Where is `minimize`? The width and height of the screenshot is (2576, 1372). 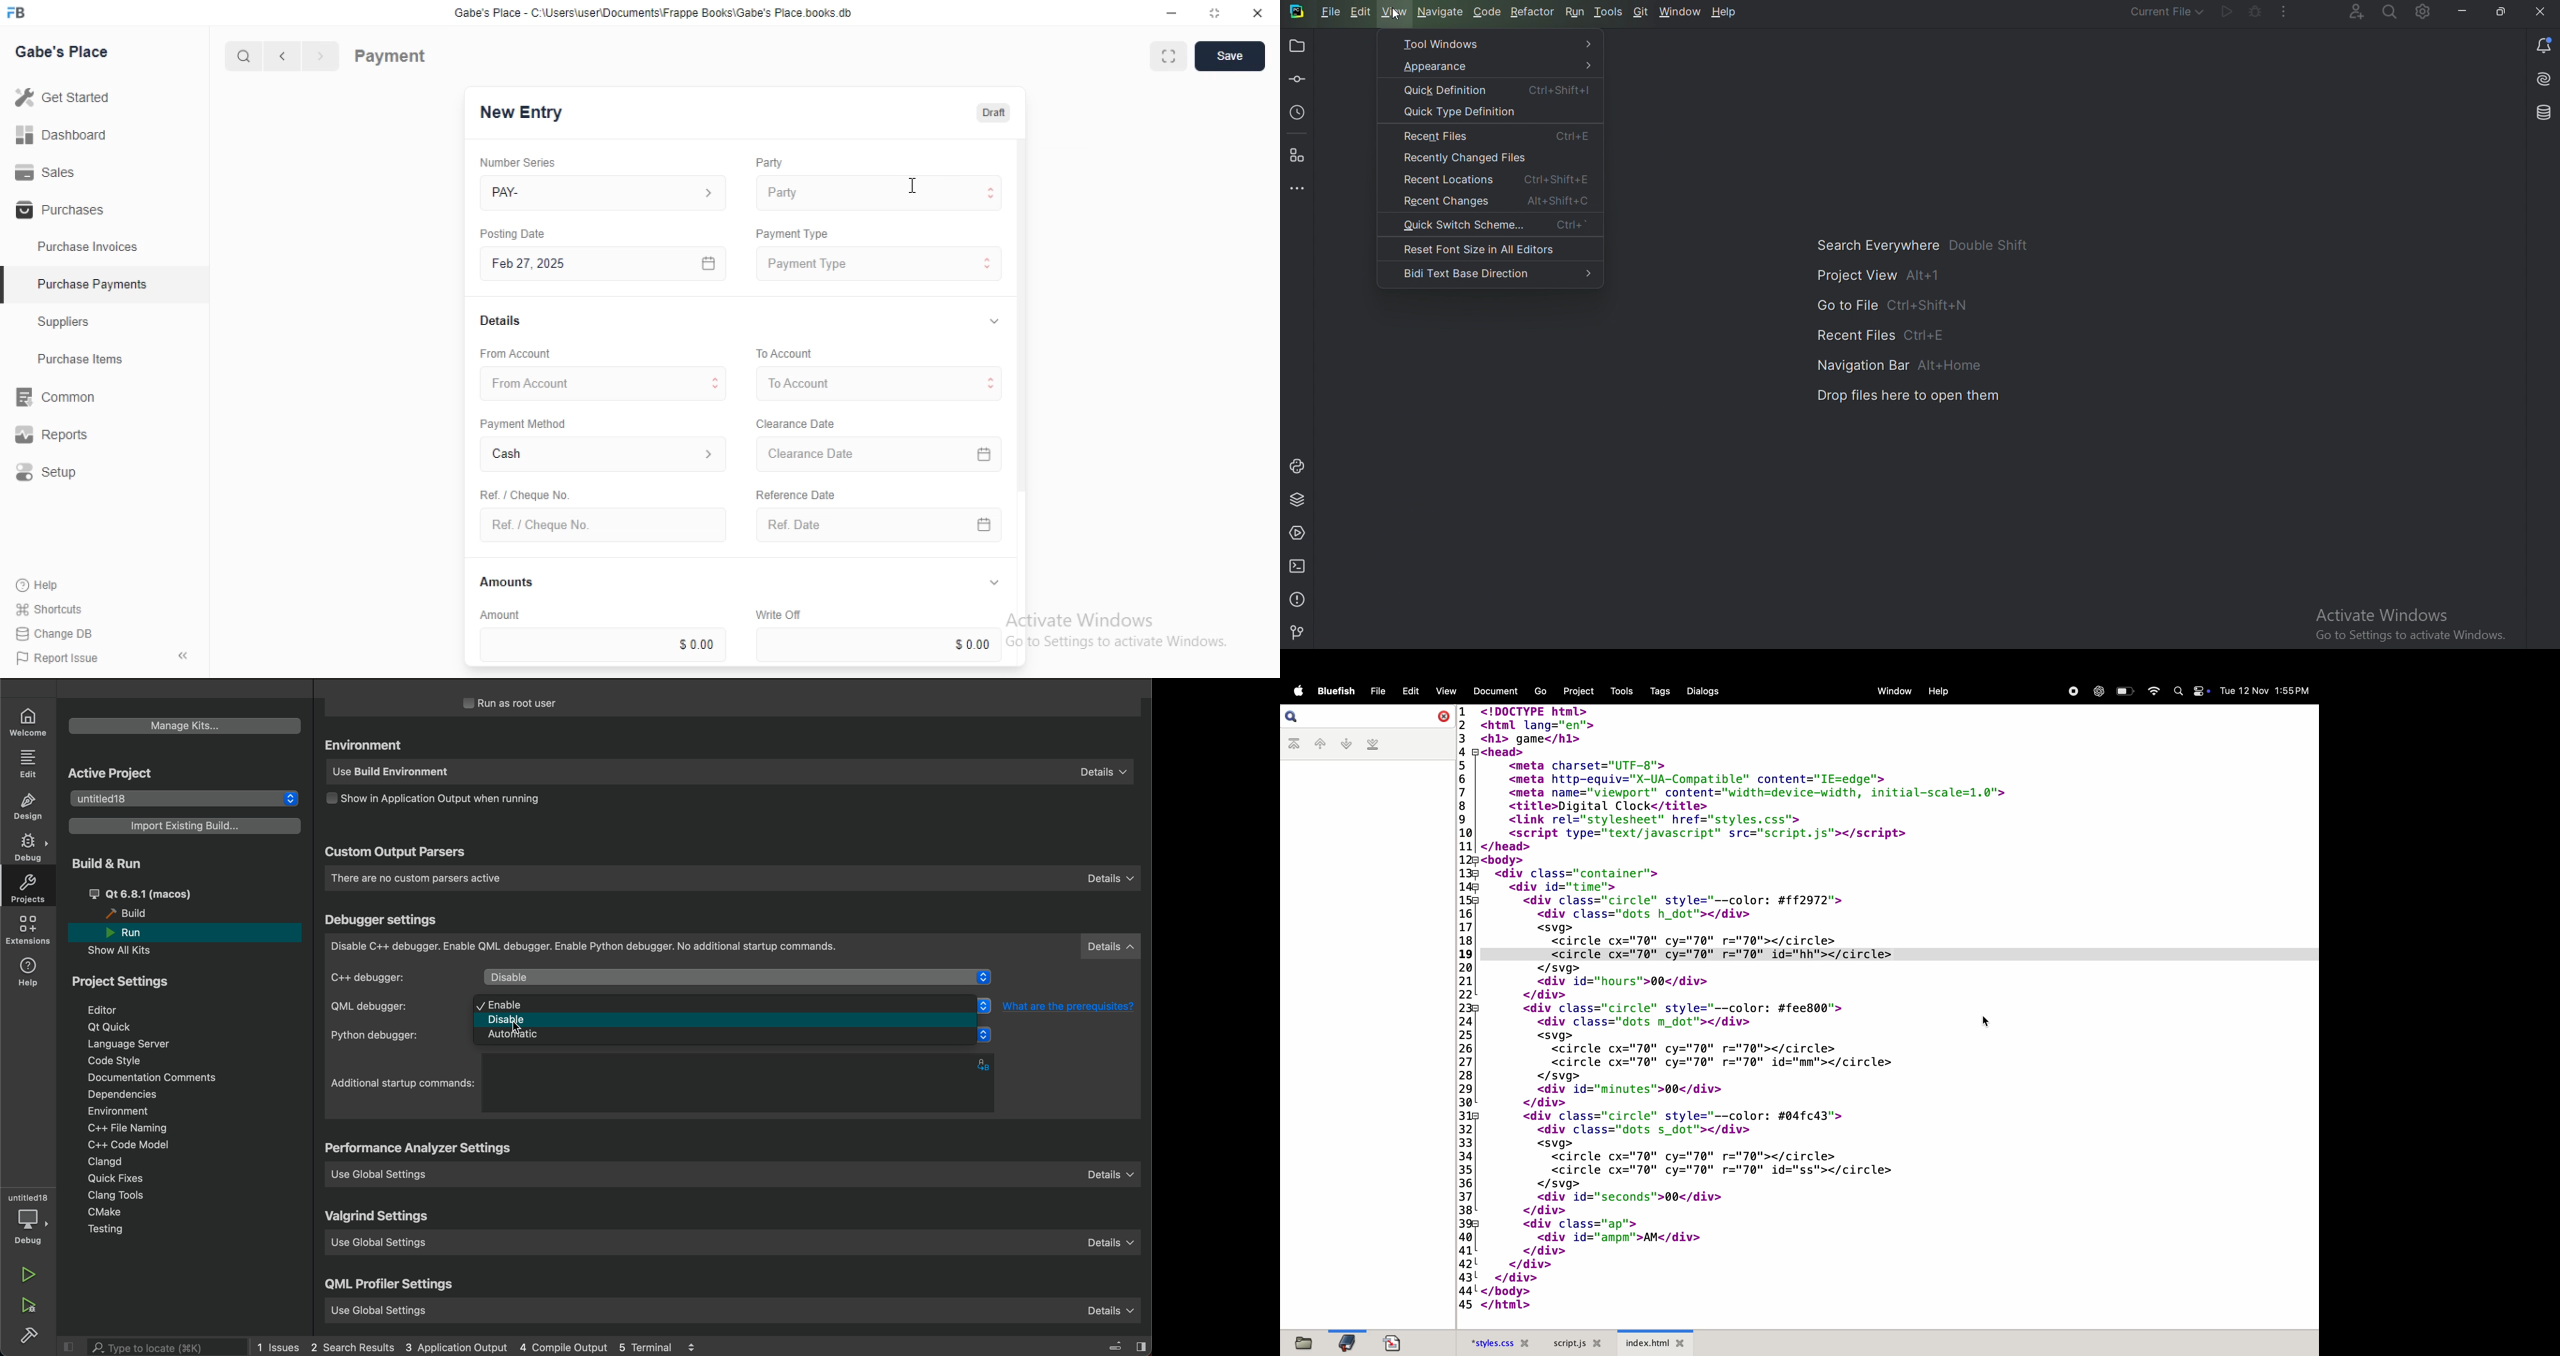 minimize is located at coordinates (1166, 12).